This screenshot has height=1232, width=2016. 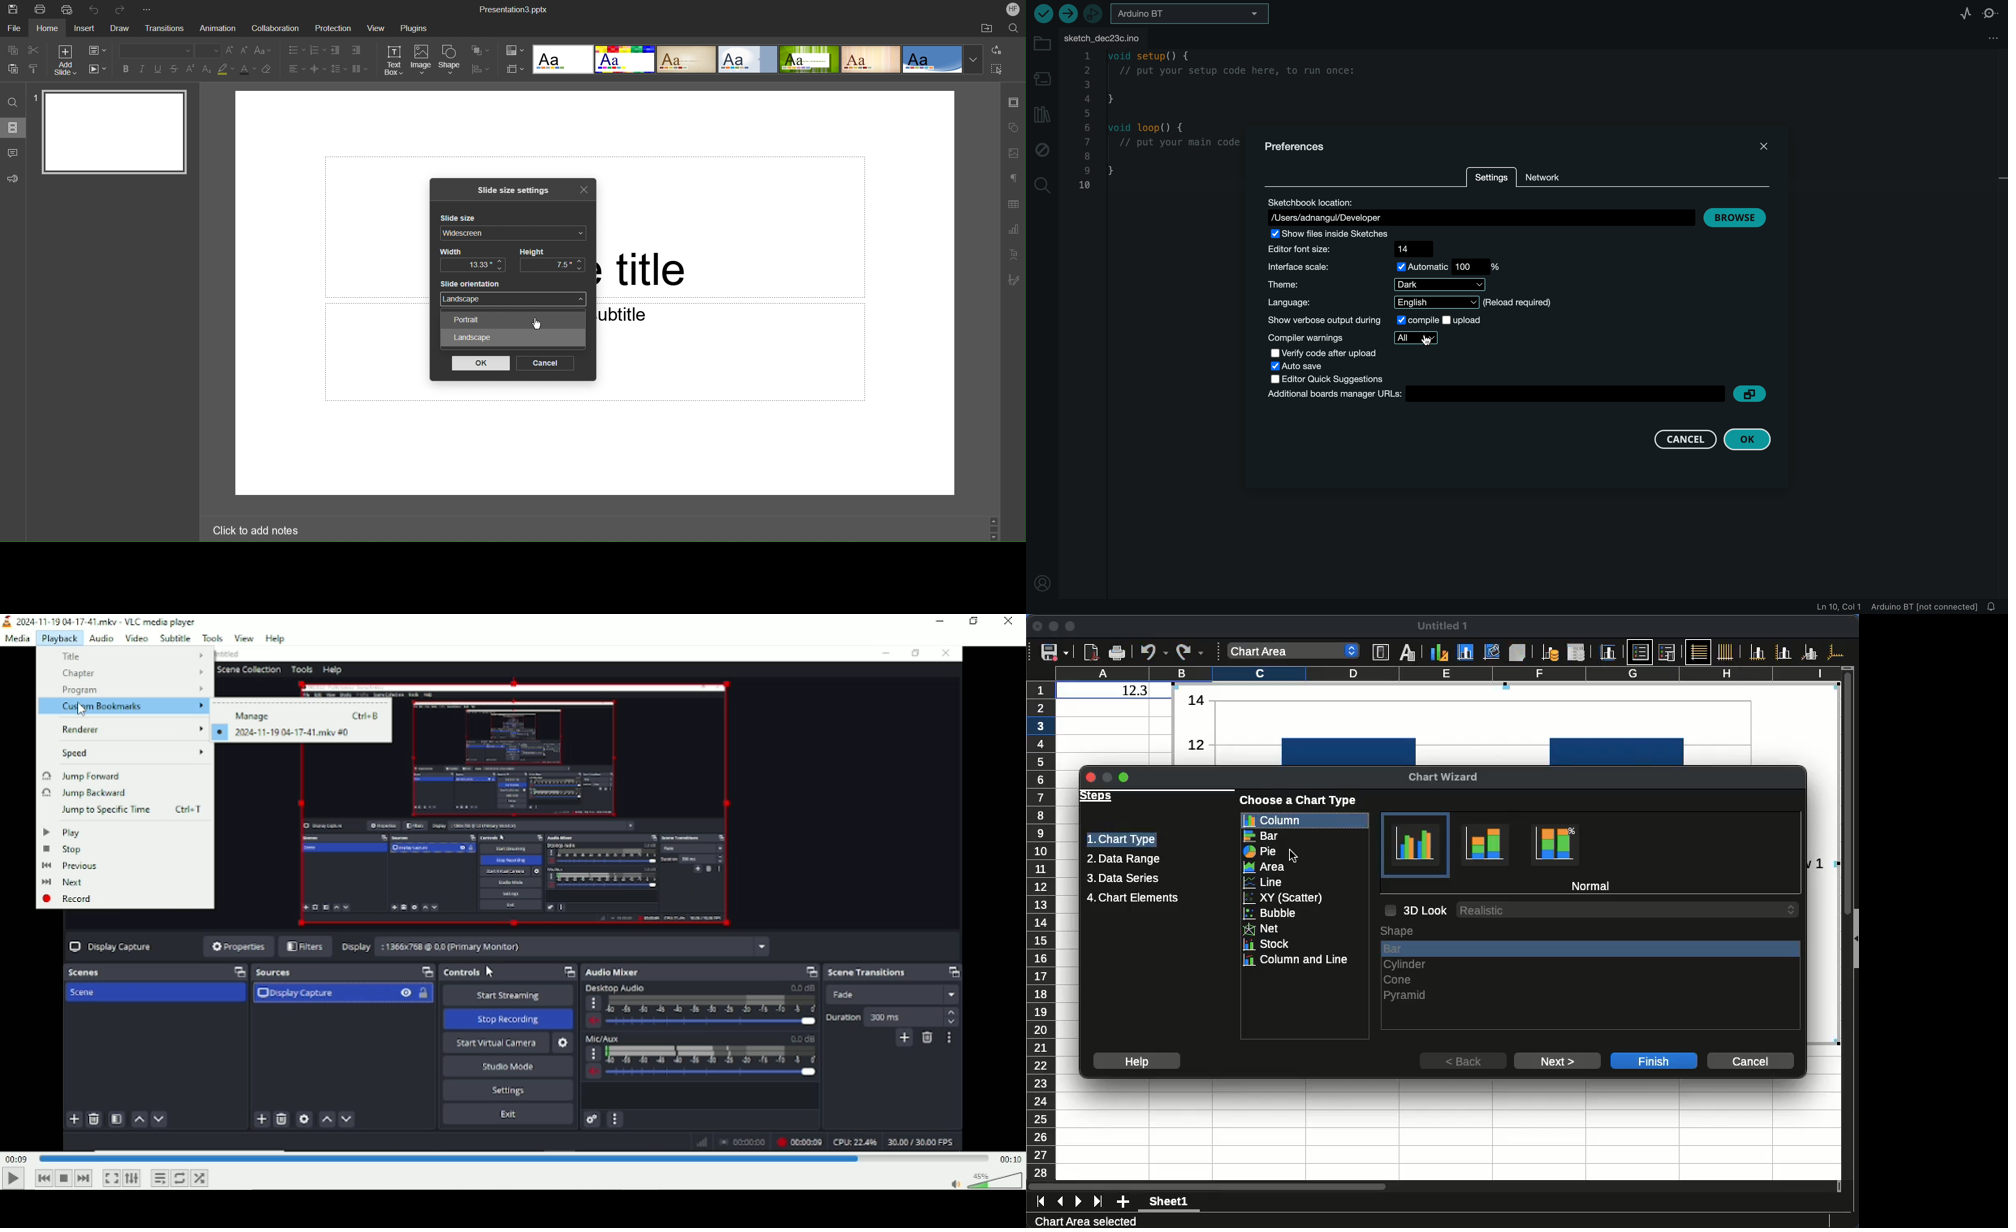 I want to click on Data table, so click(x=1577, y=652).